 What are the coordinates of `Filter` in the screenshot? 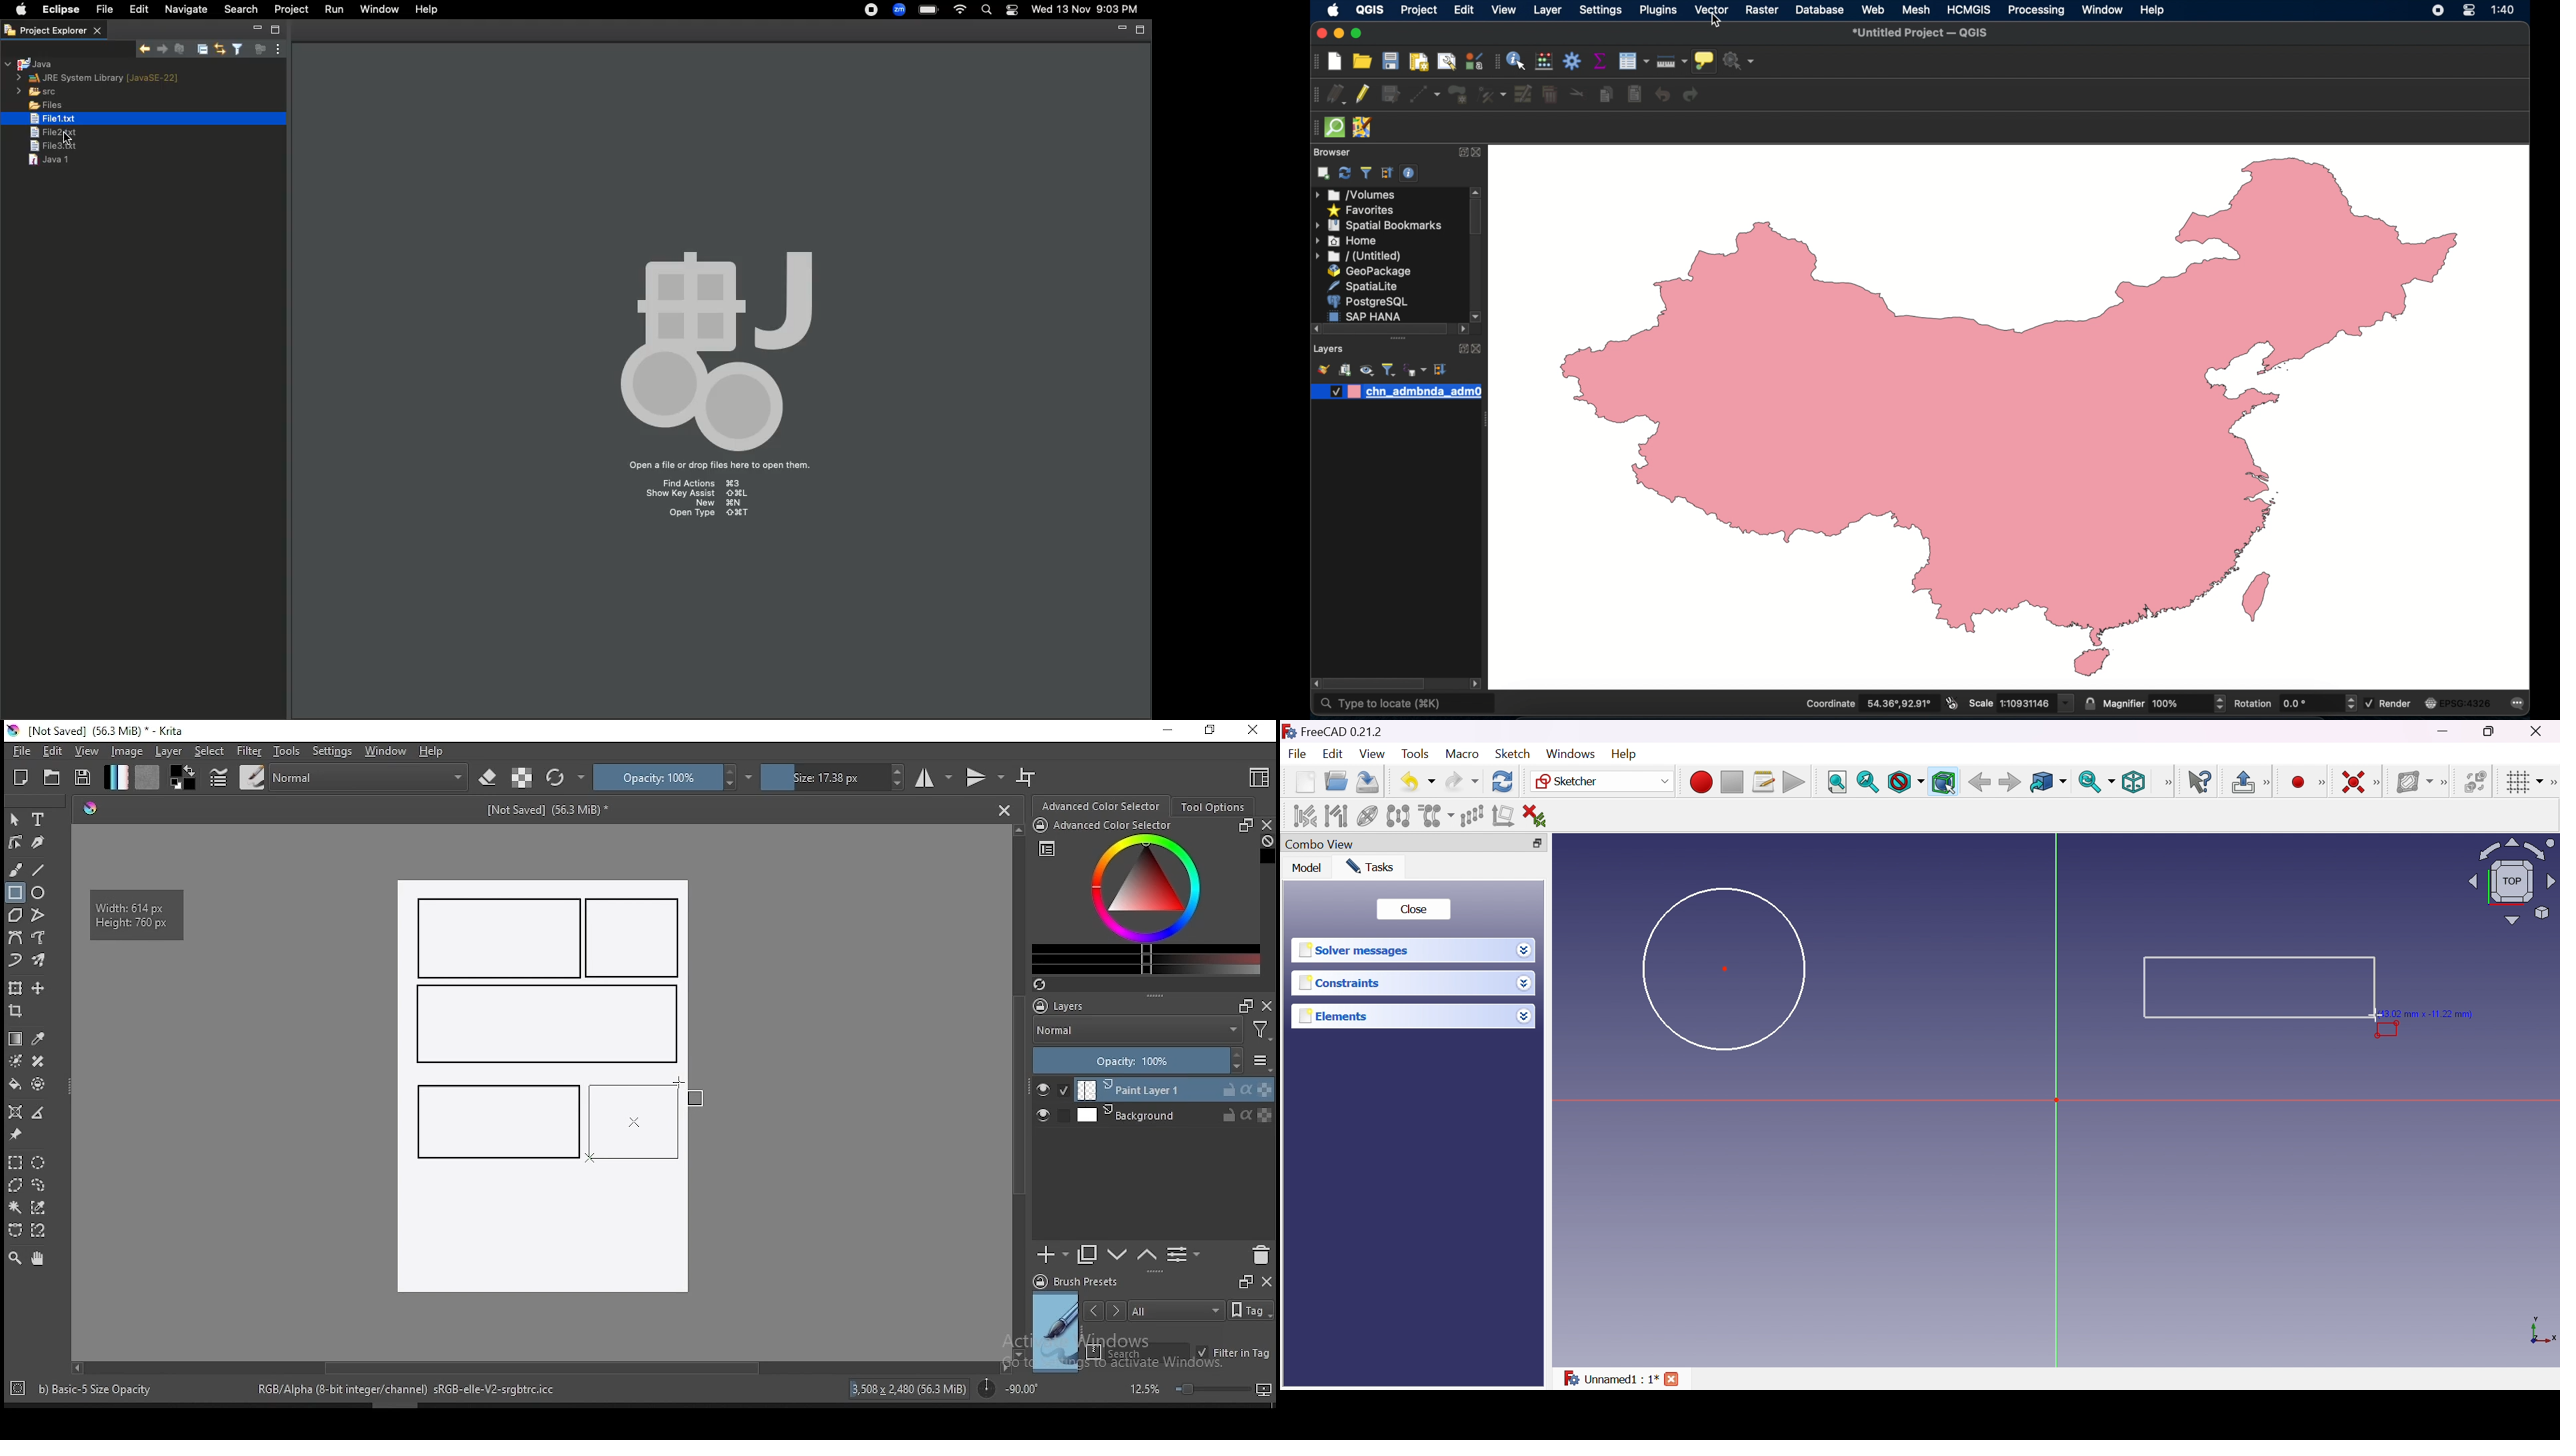 It's located at (1261, 1033).